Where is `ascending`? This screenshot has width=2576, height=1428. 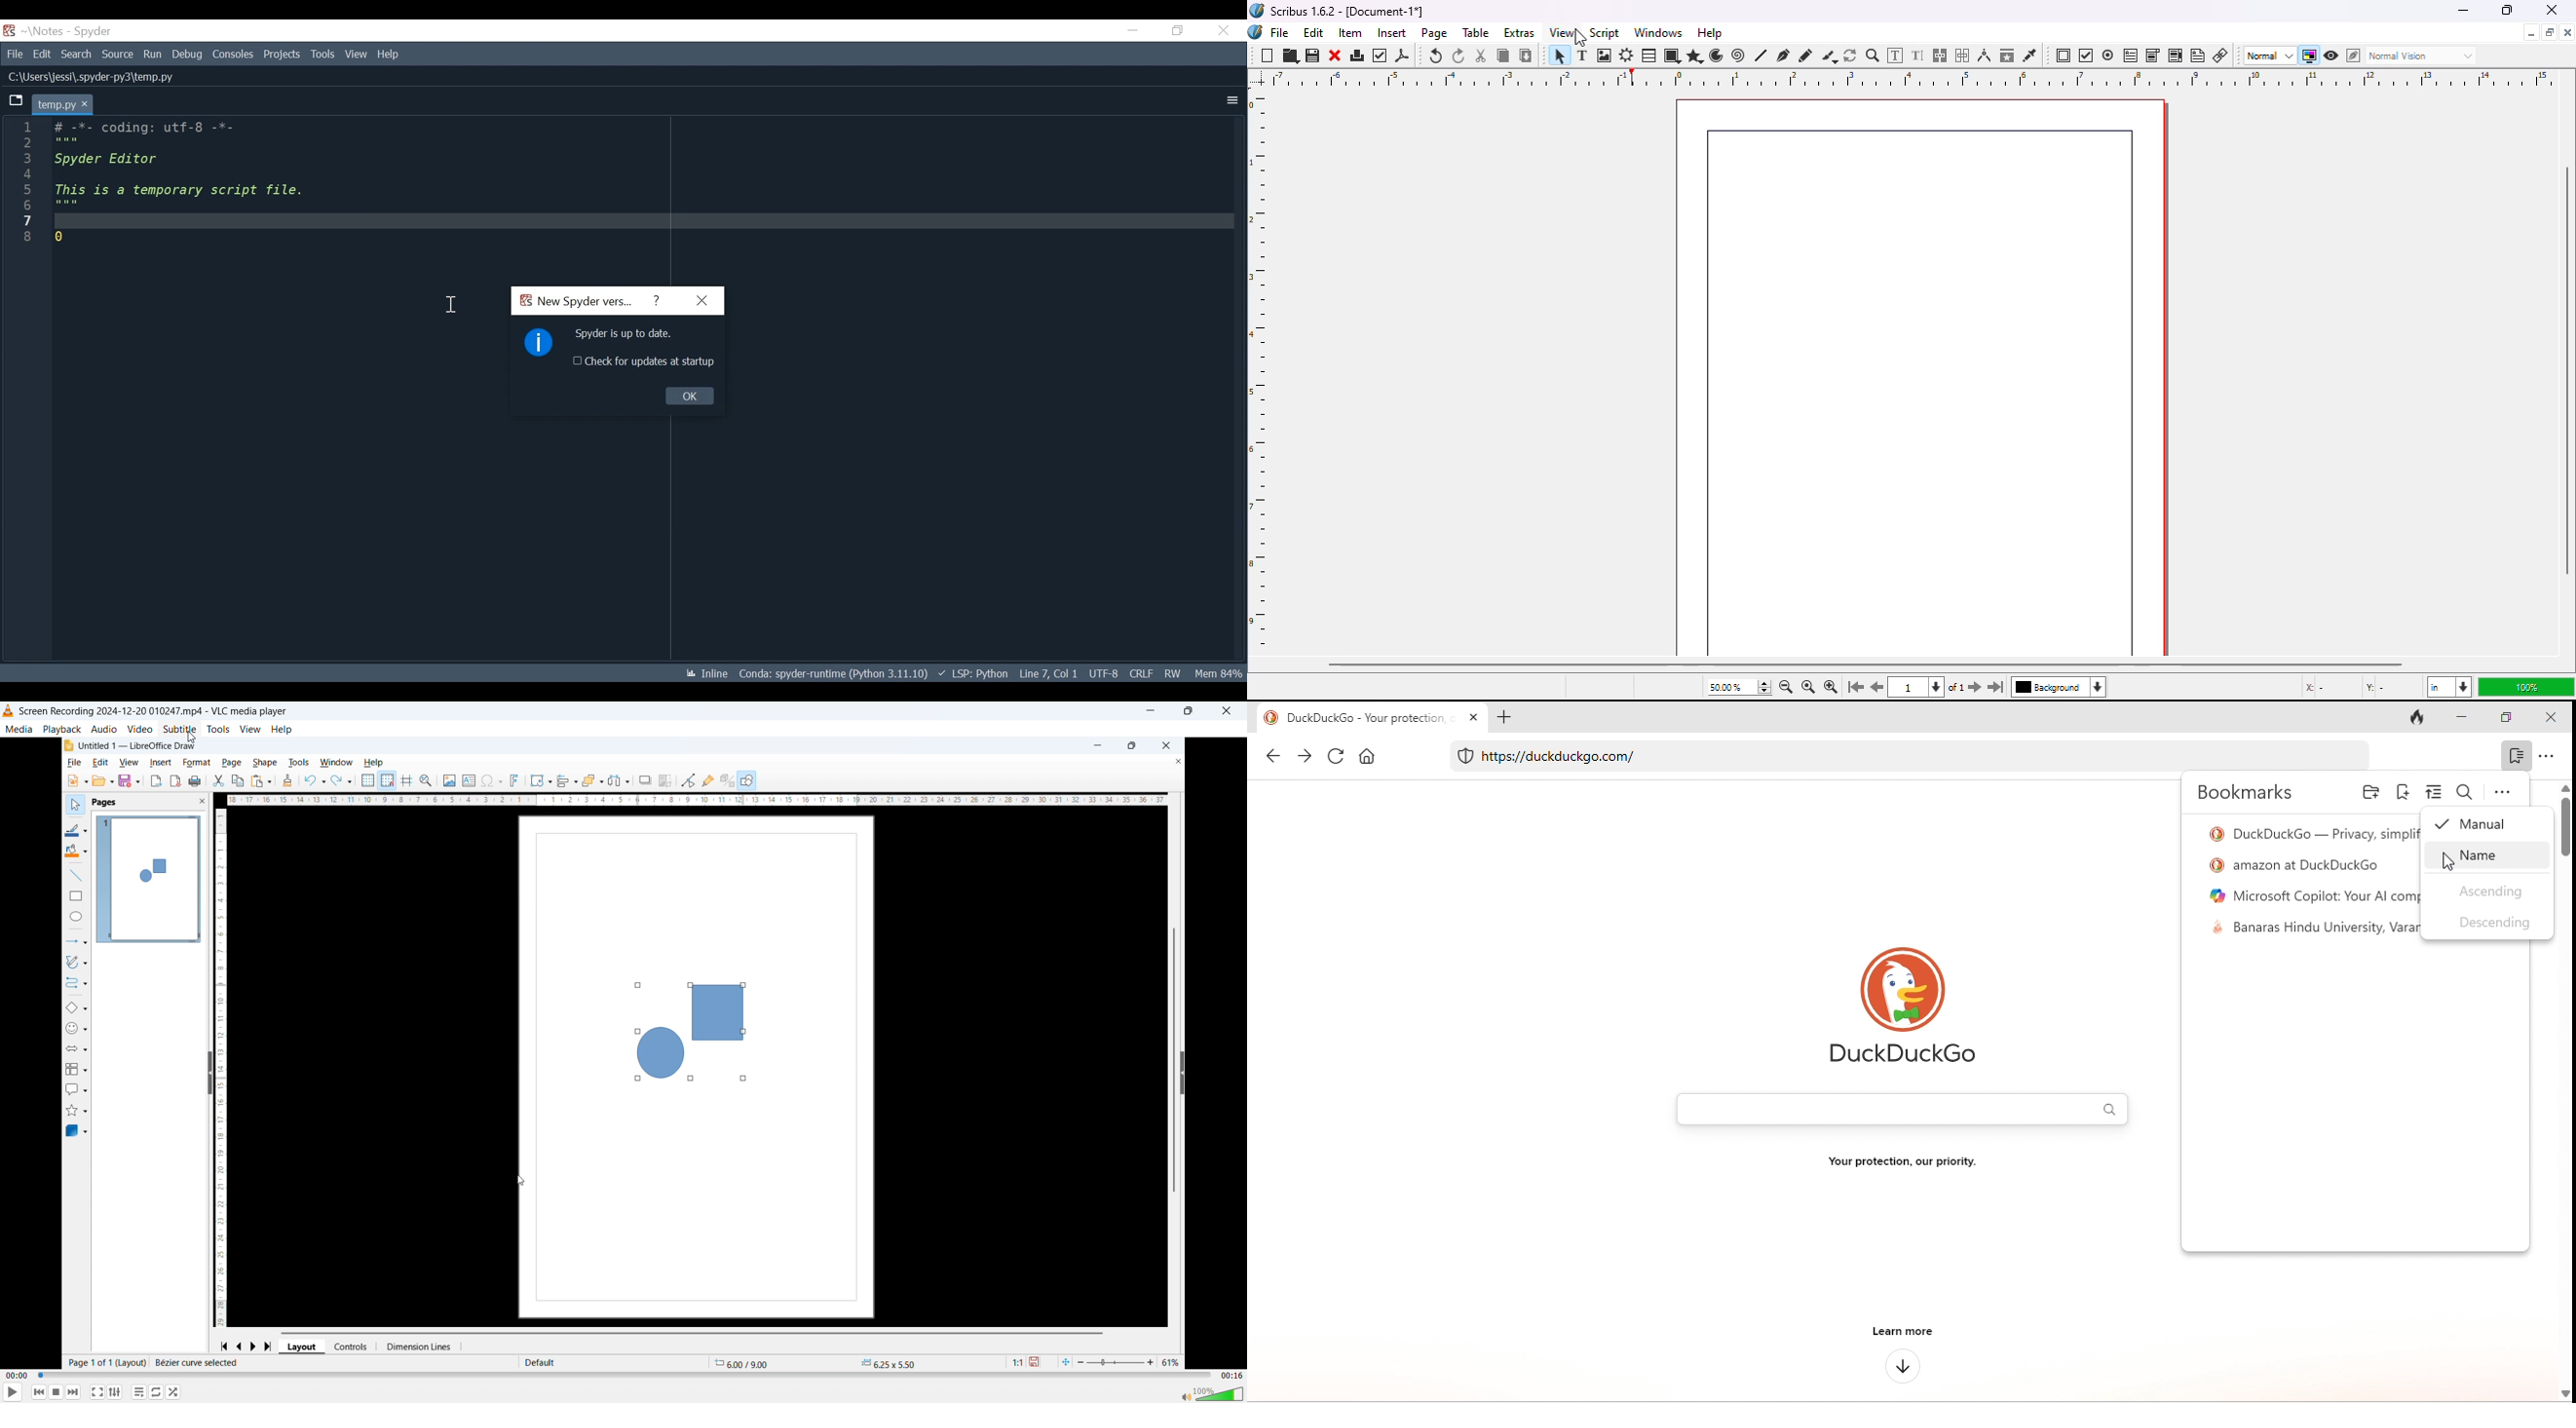
ascending is located at coordinates (2486, 892).